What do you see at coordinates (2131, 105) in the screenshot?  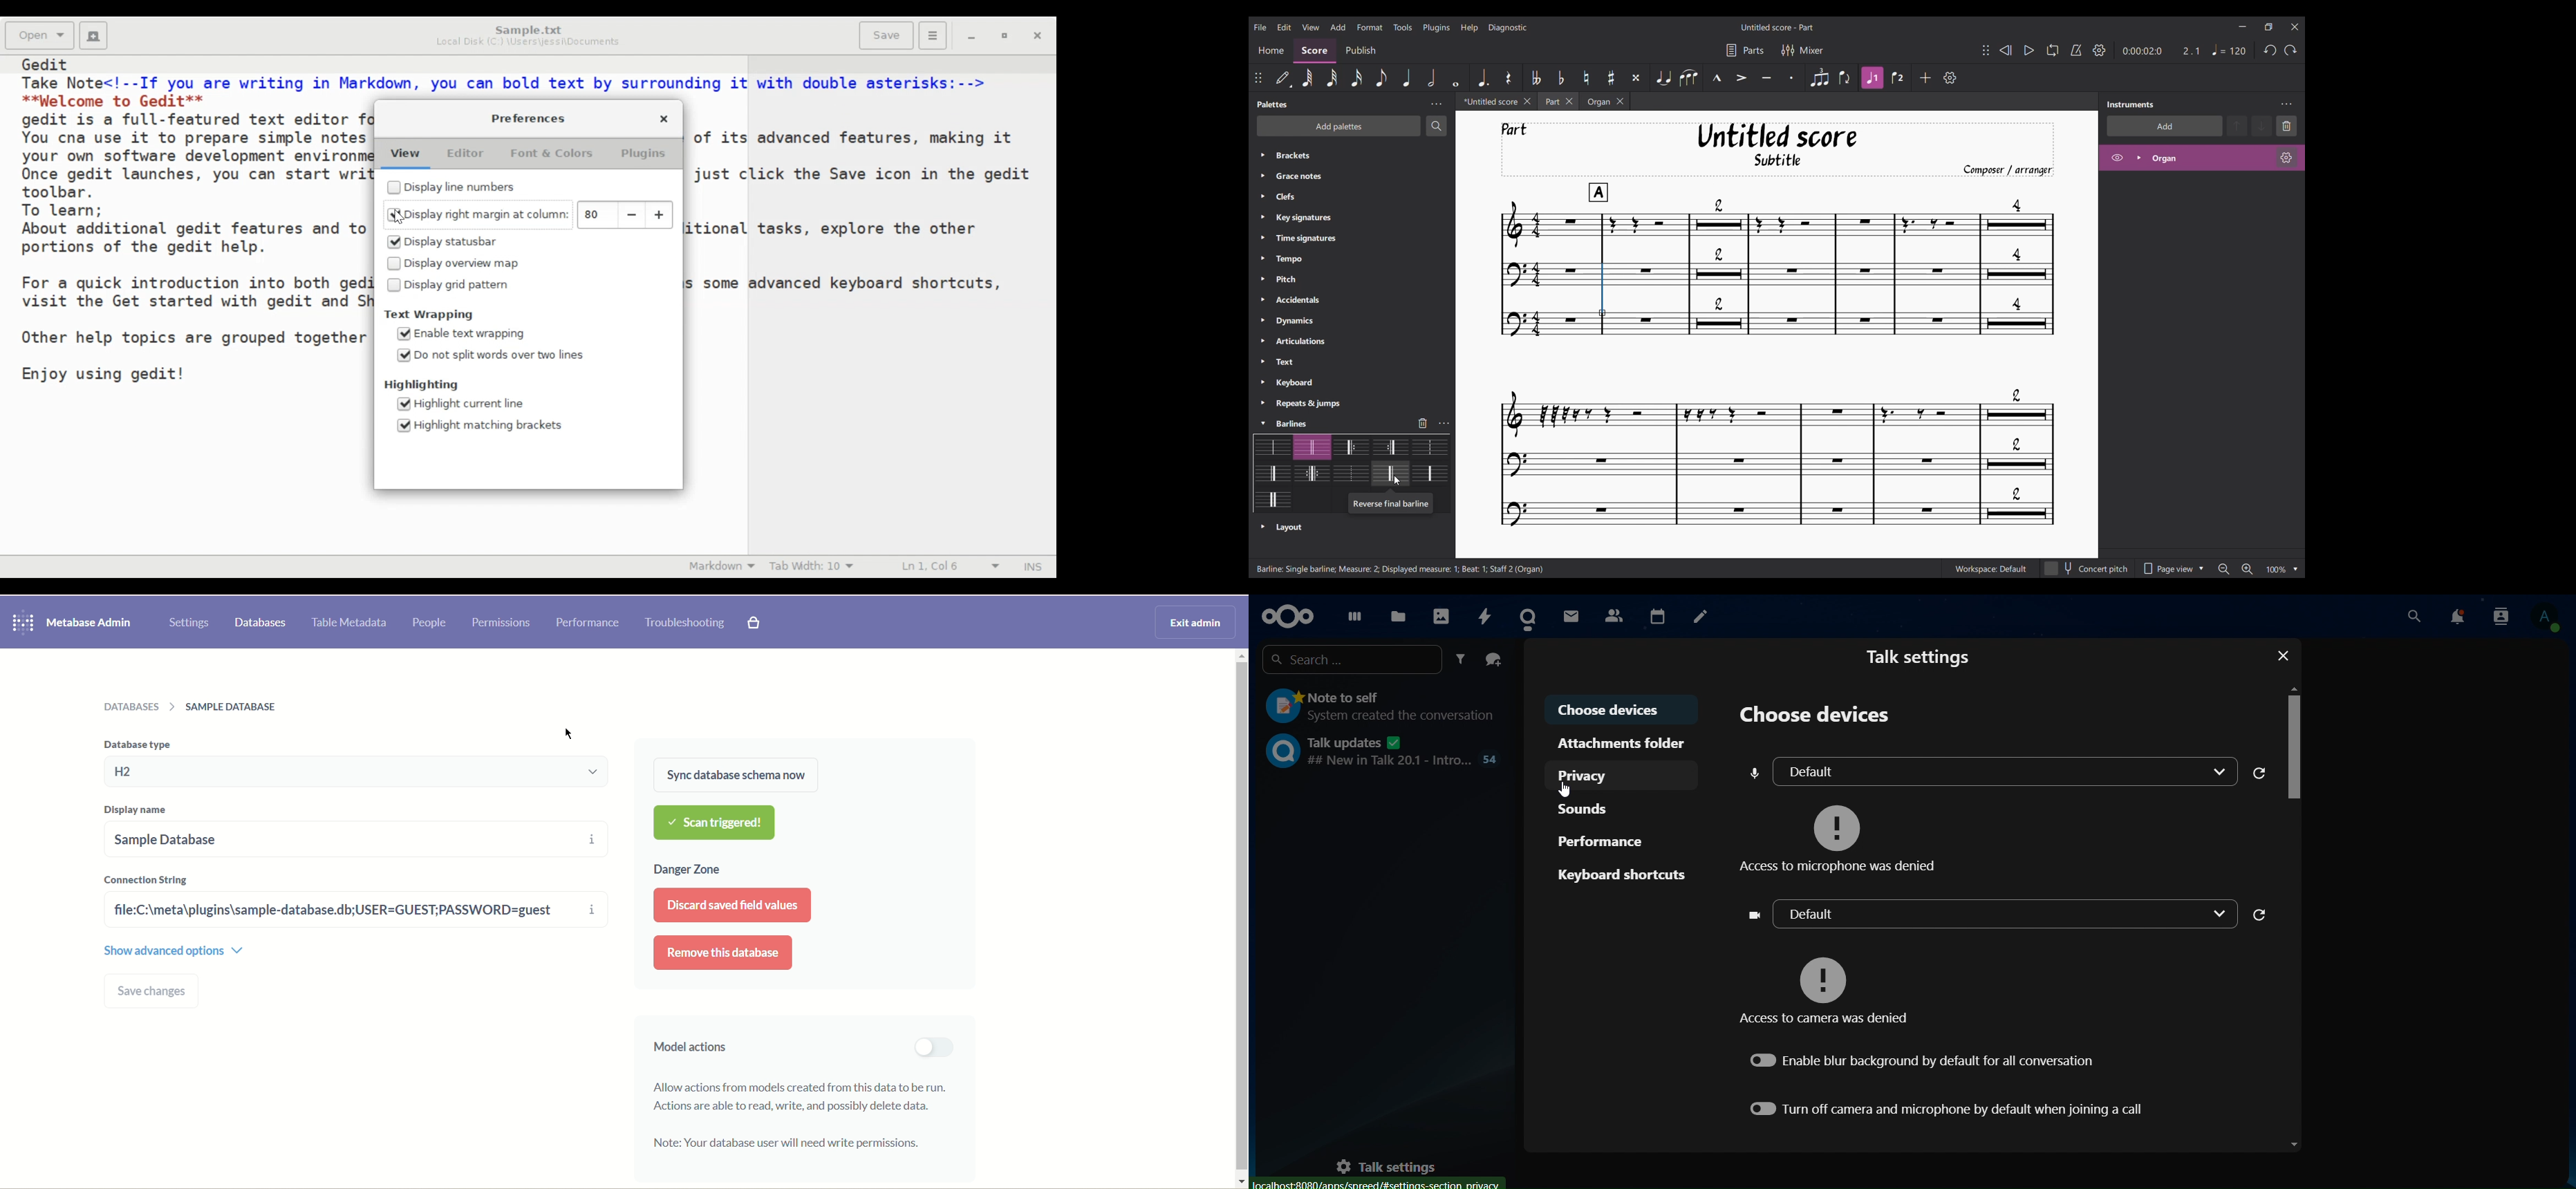 I see `Panel title` at bounding box center [2131, 105].